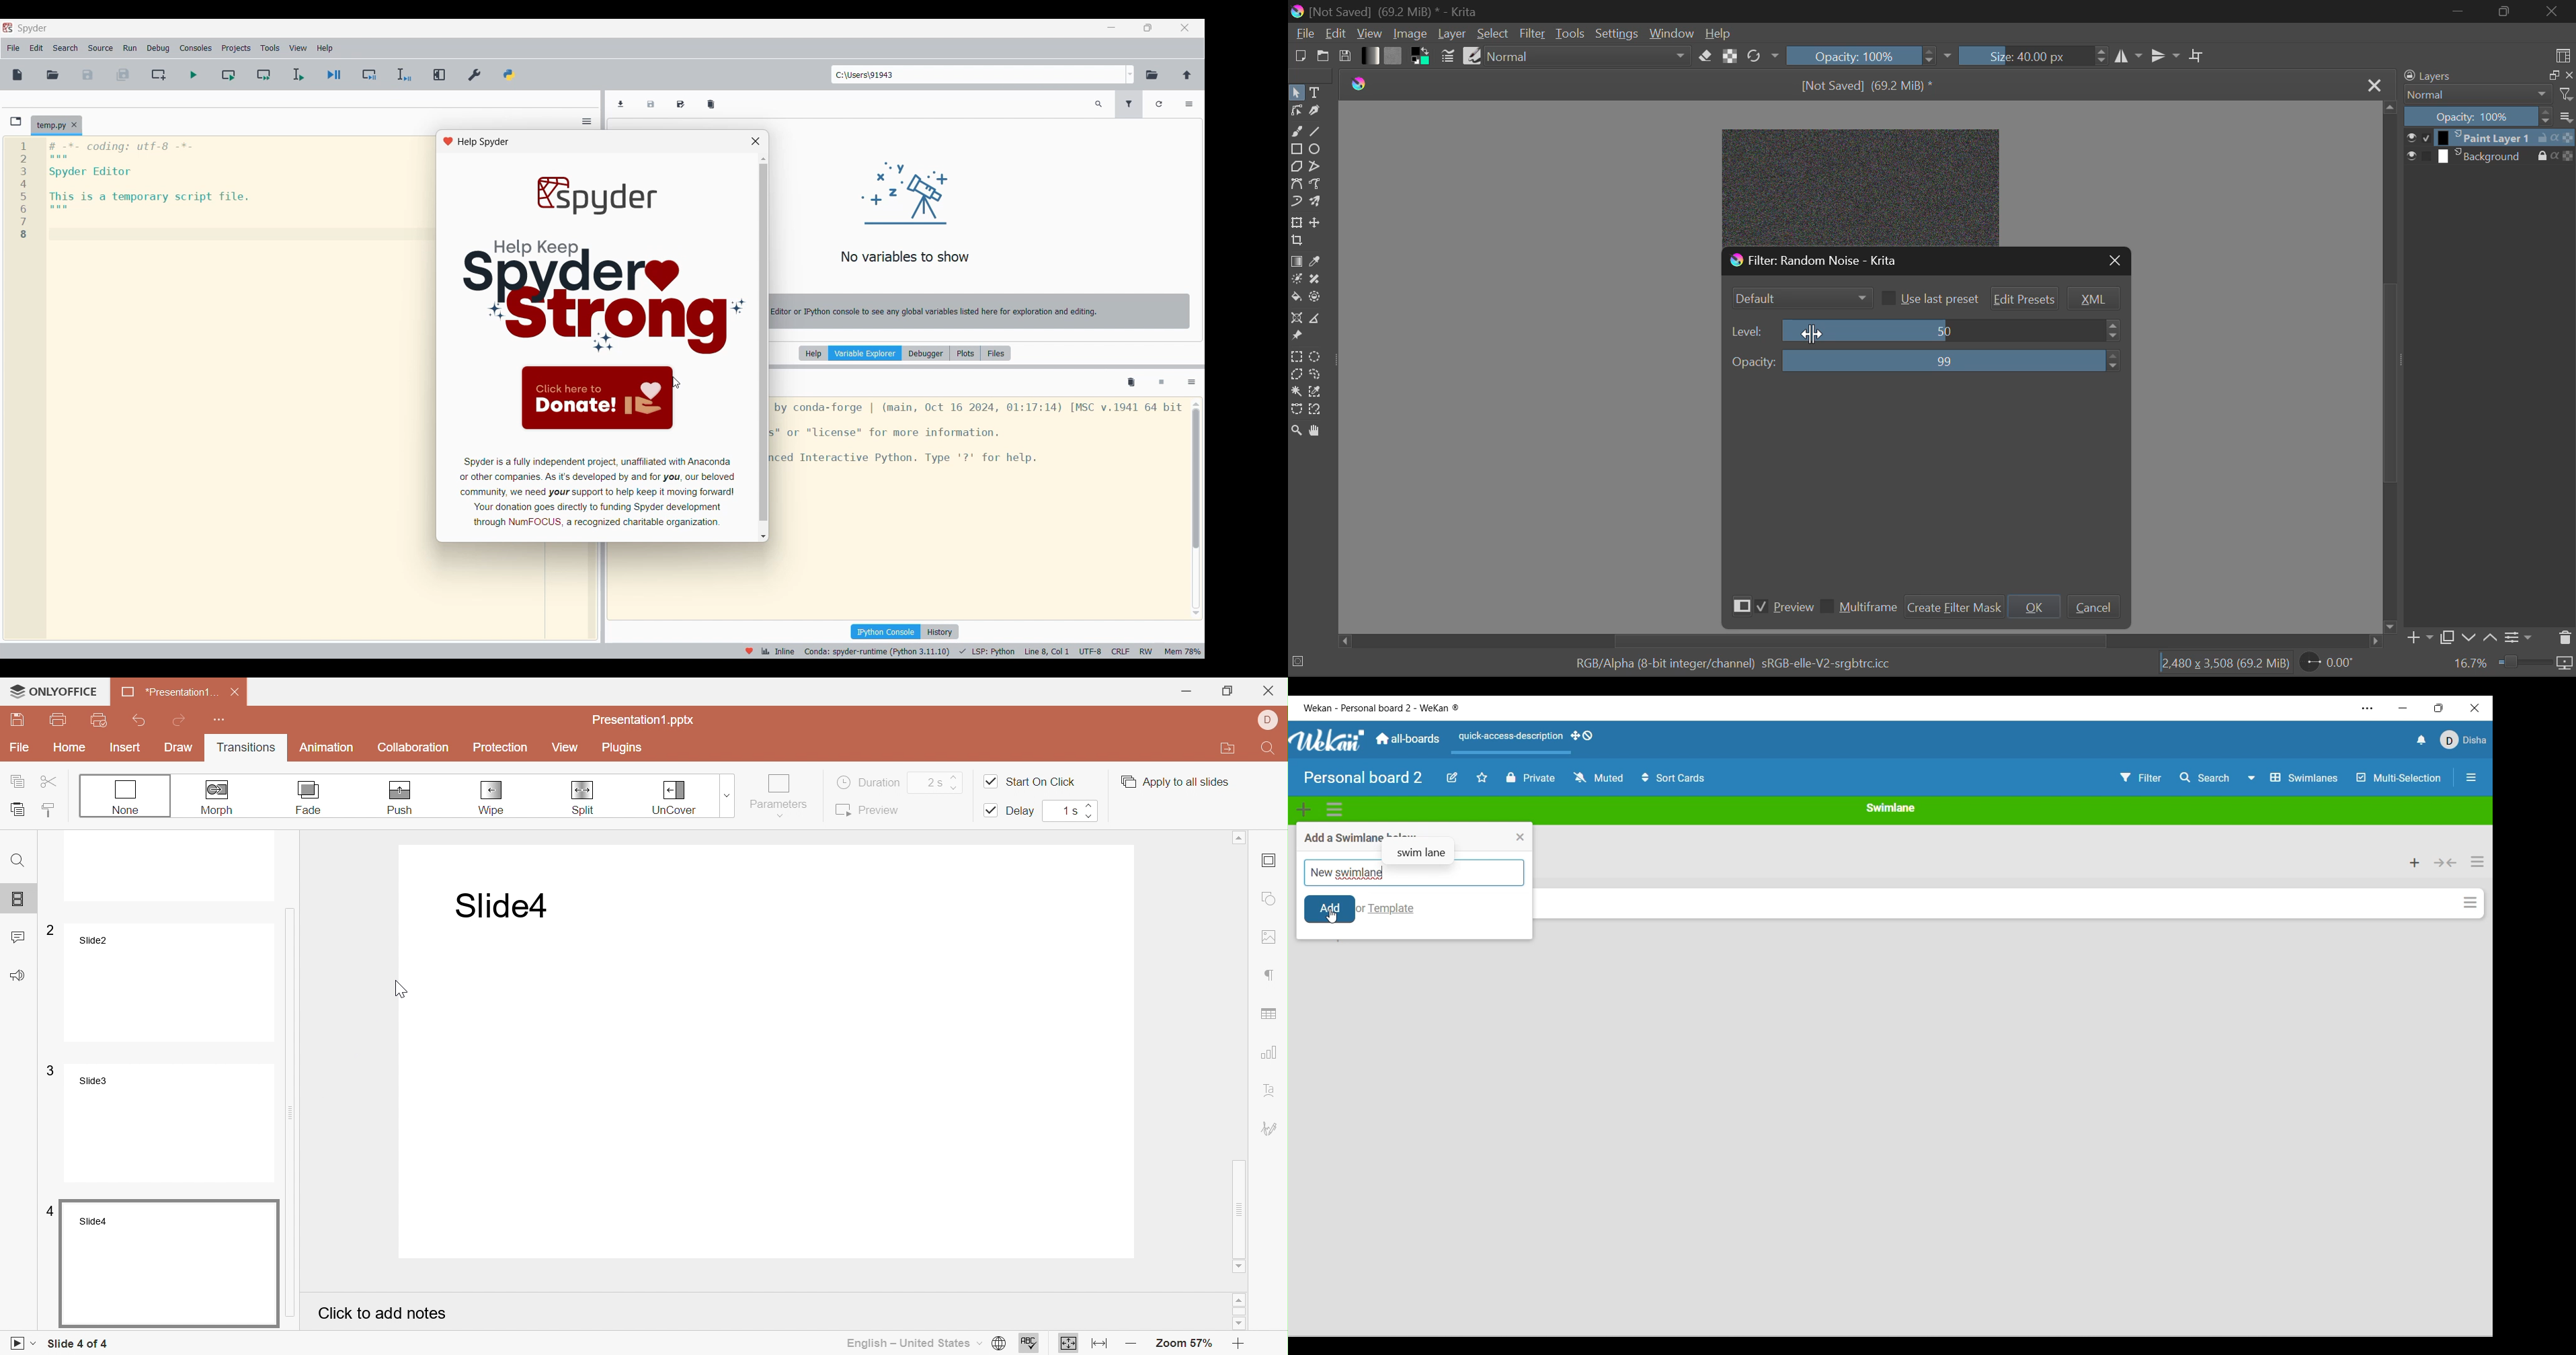 The width and height of the screenshot is (2576, 1372). What do you see at coordinates (1482, 777) in the screenshot?
I see `Star board` at bounding box center [1482, 777].